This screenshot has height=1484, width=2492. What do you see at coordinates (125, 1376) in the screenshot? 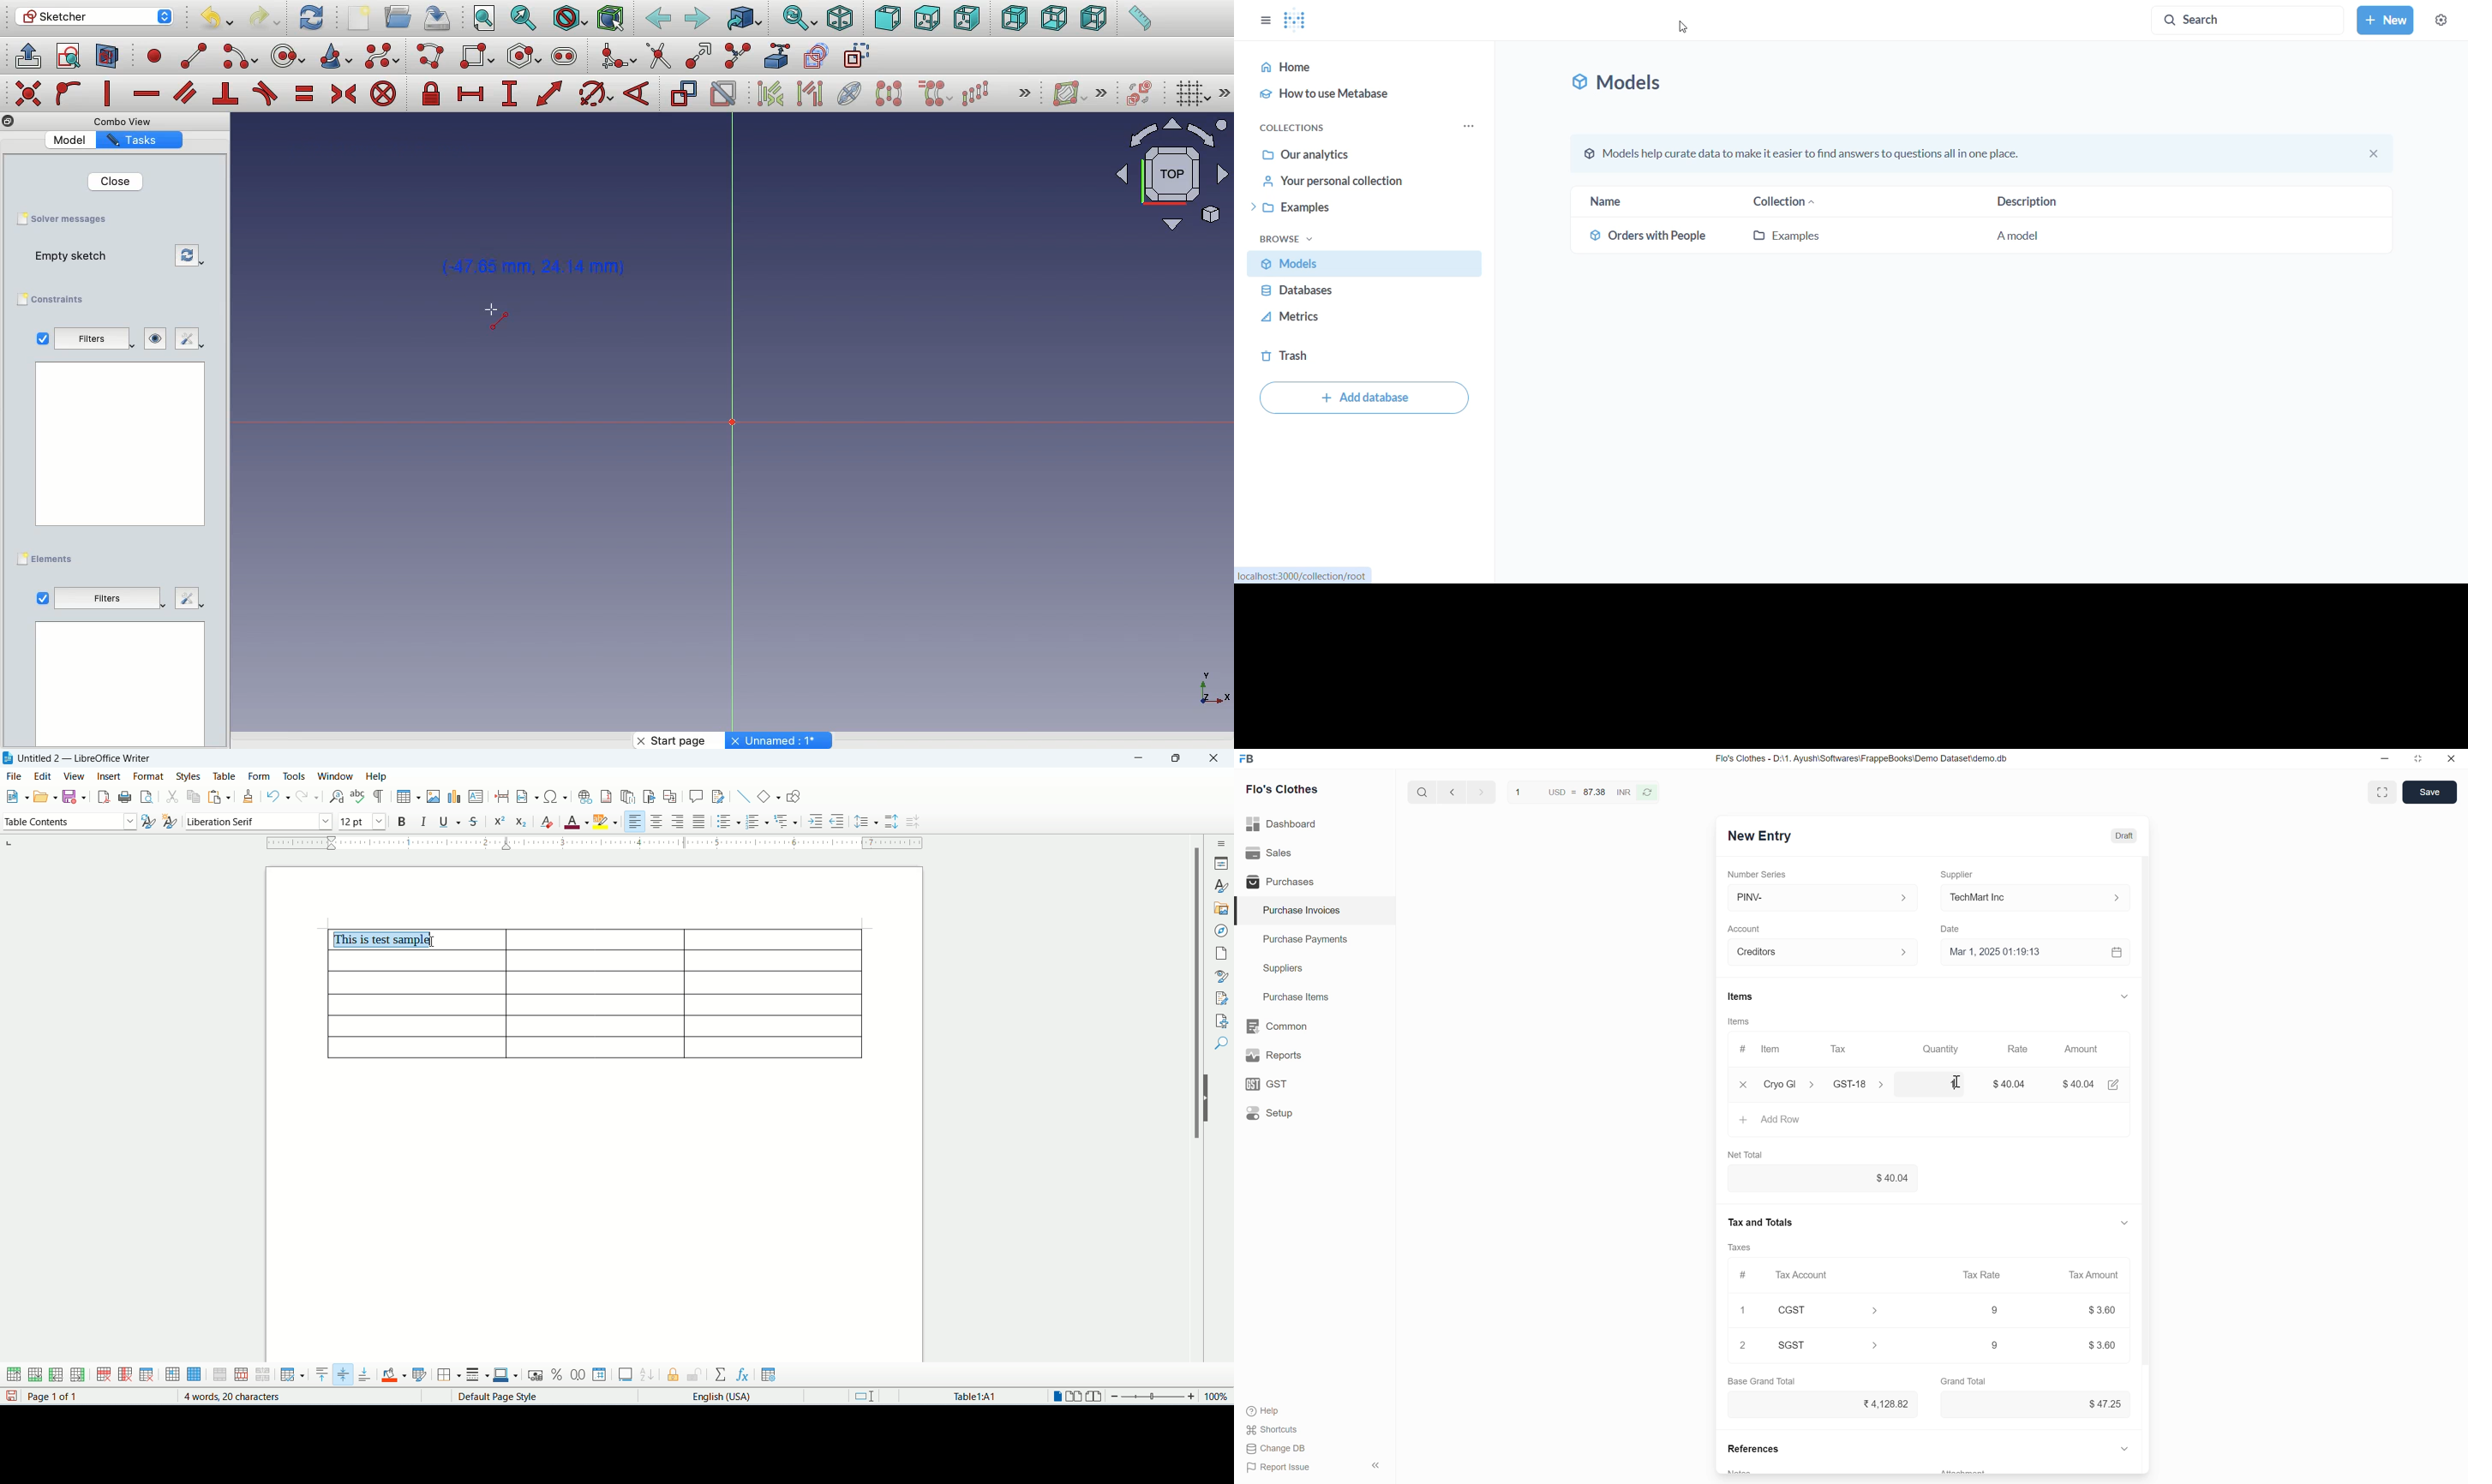
I see `delete column` at bounding box center [125, 1376].